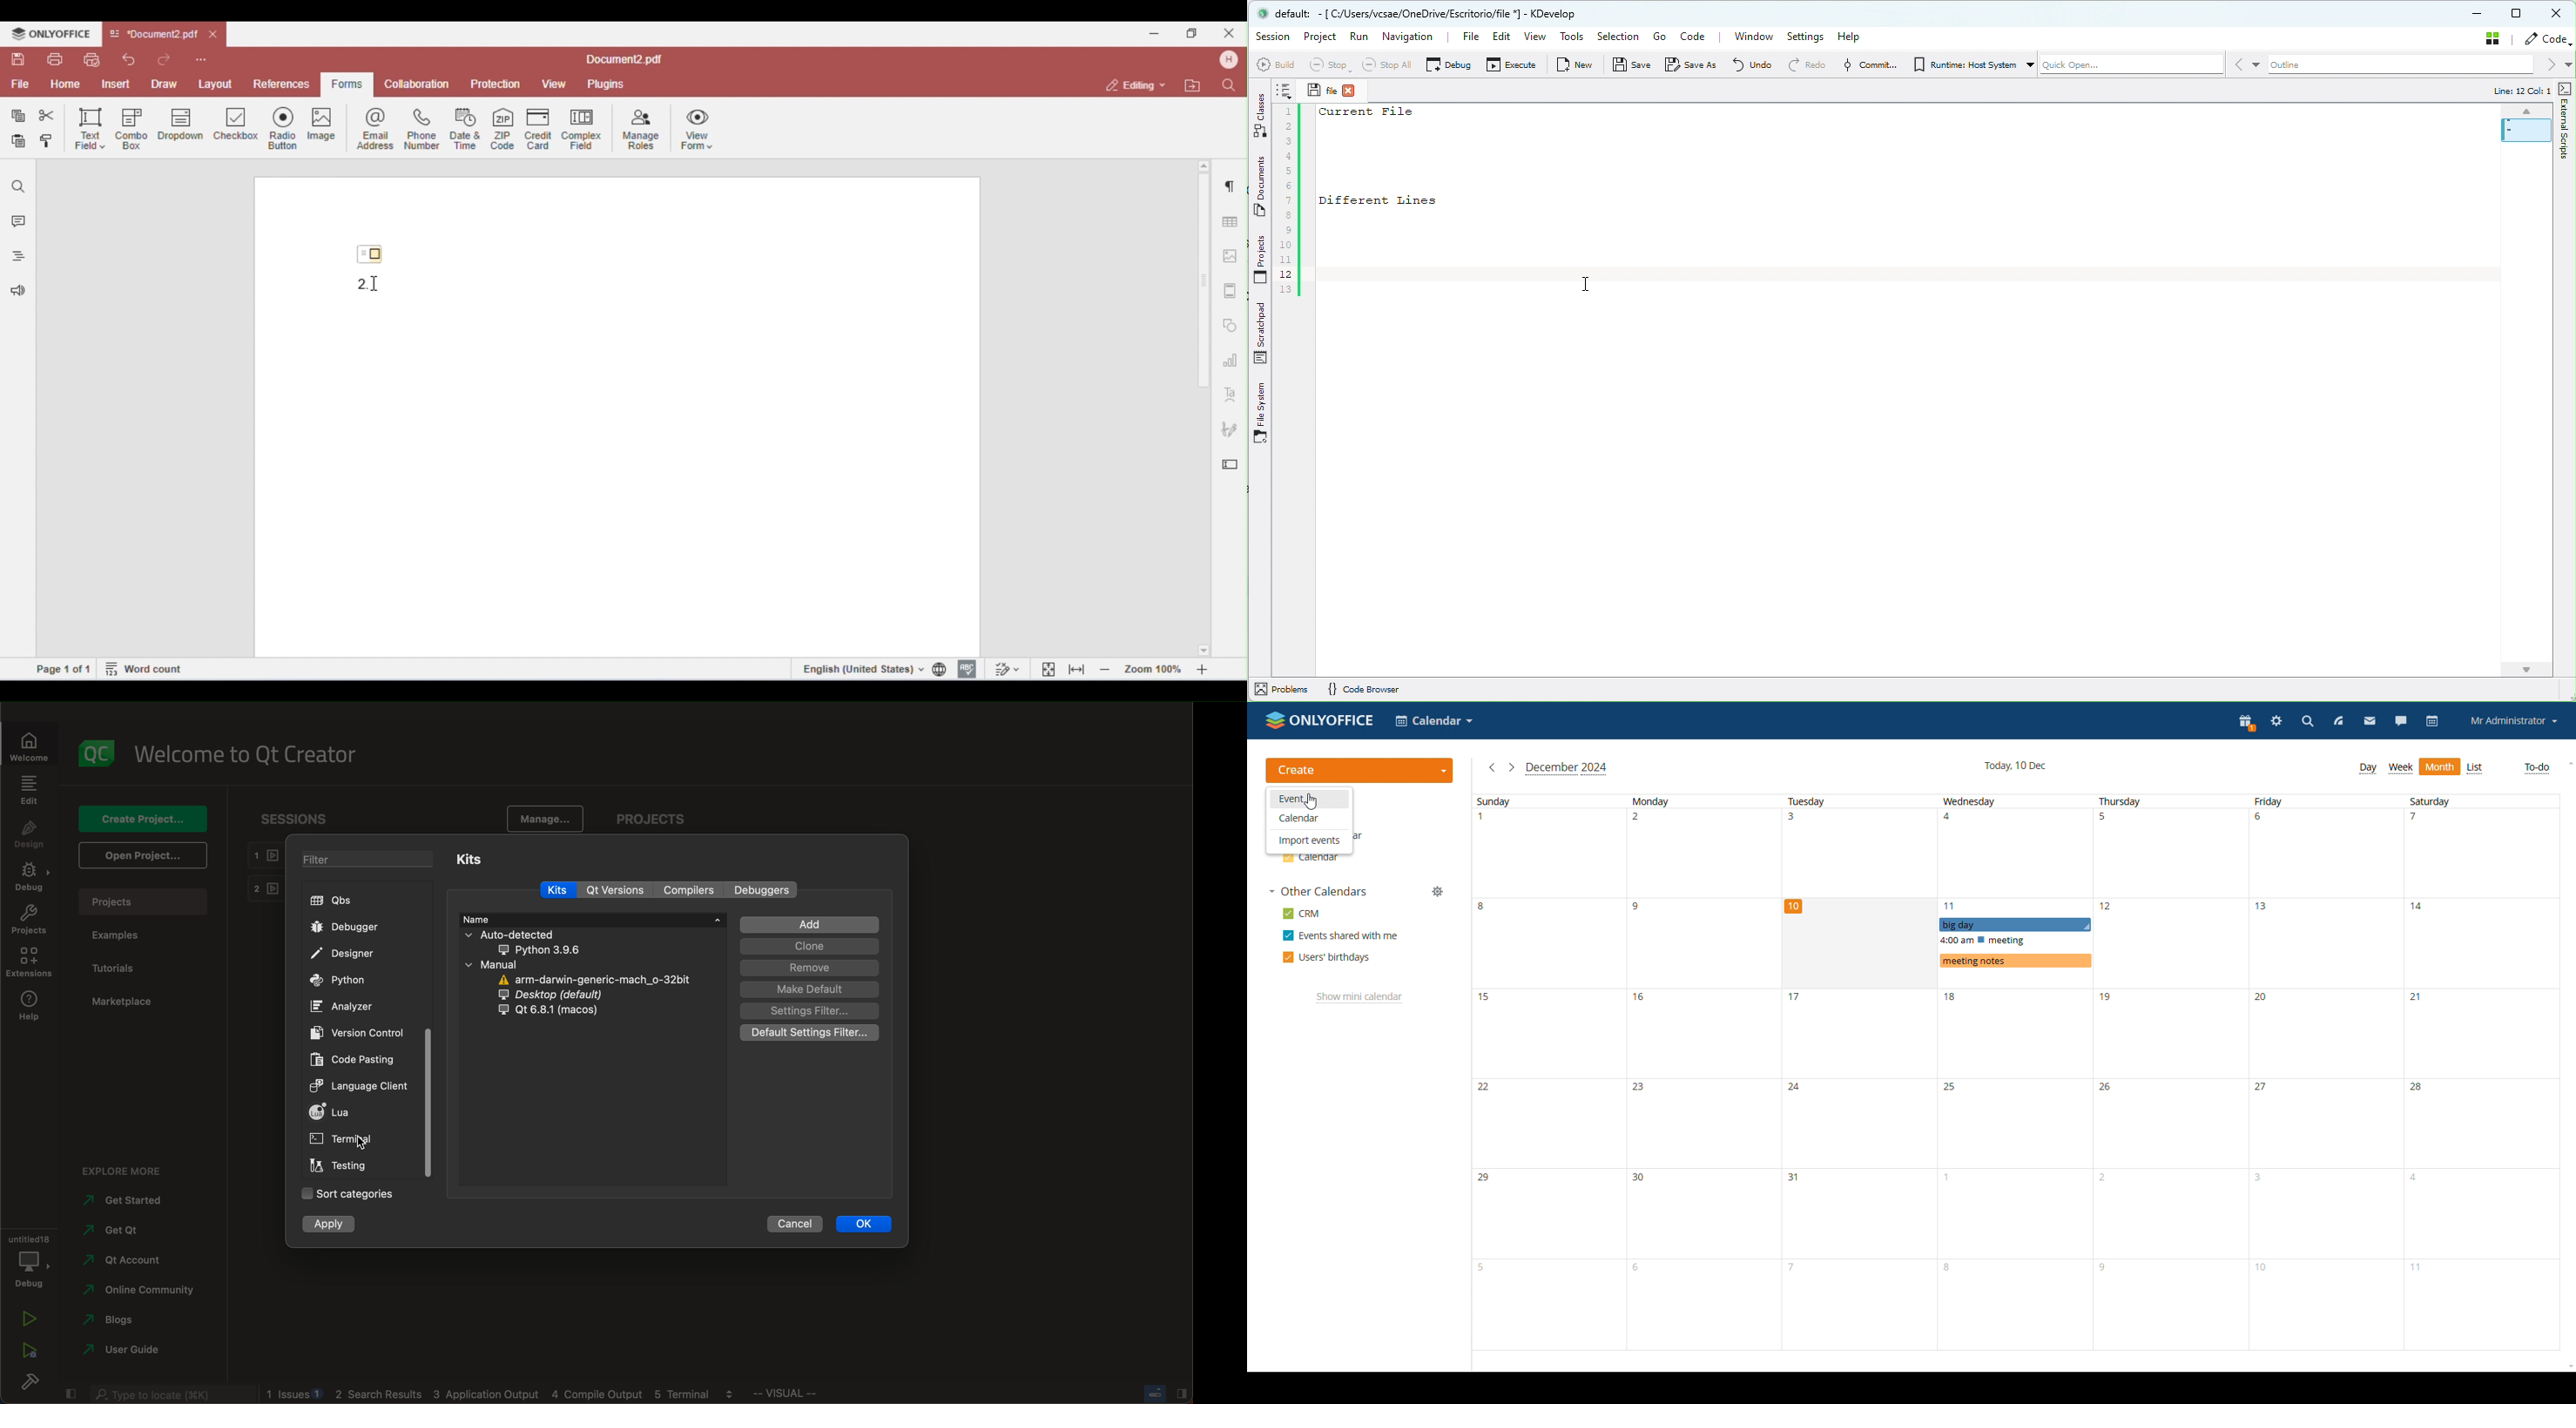  I want to click on previous month, so click(1492, 768).